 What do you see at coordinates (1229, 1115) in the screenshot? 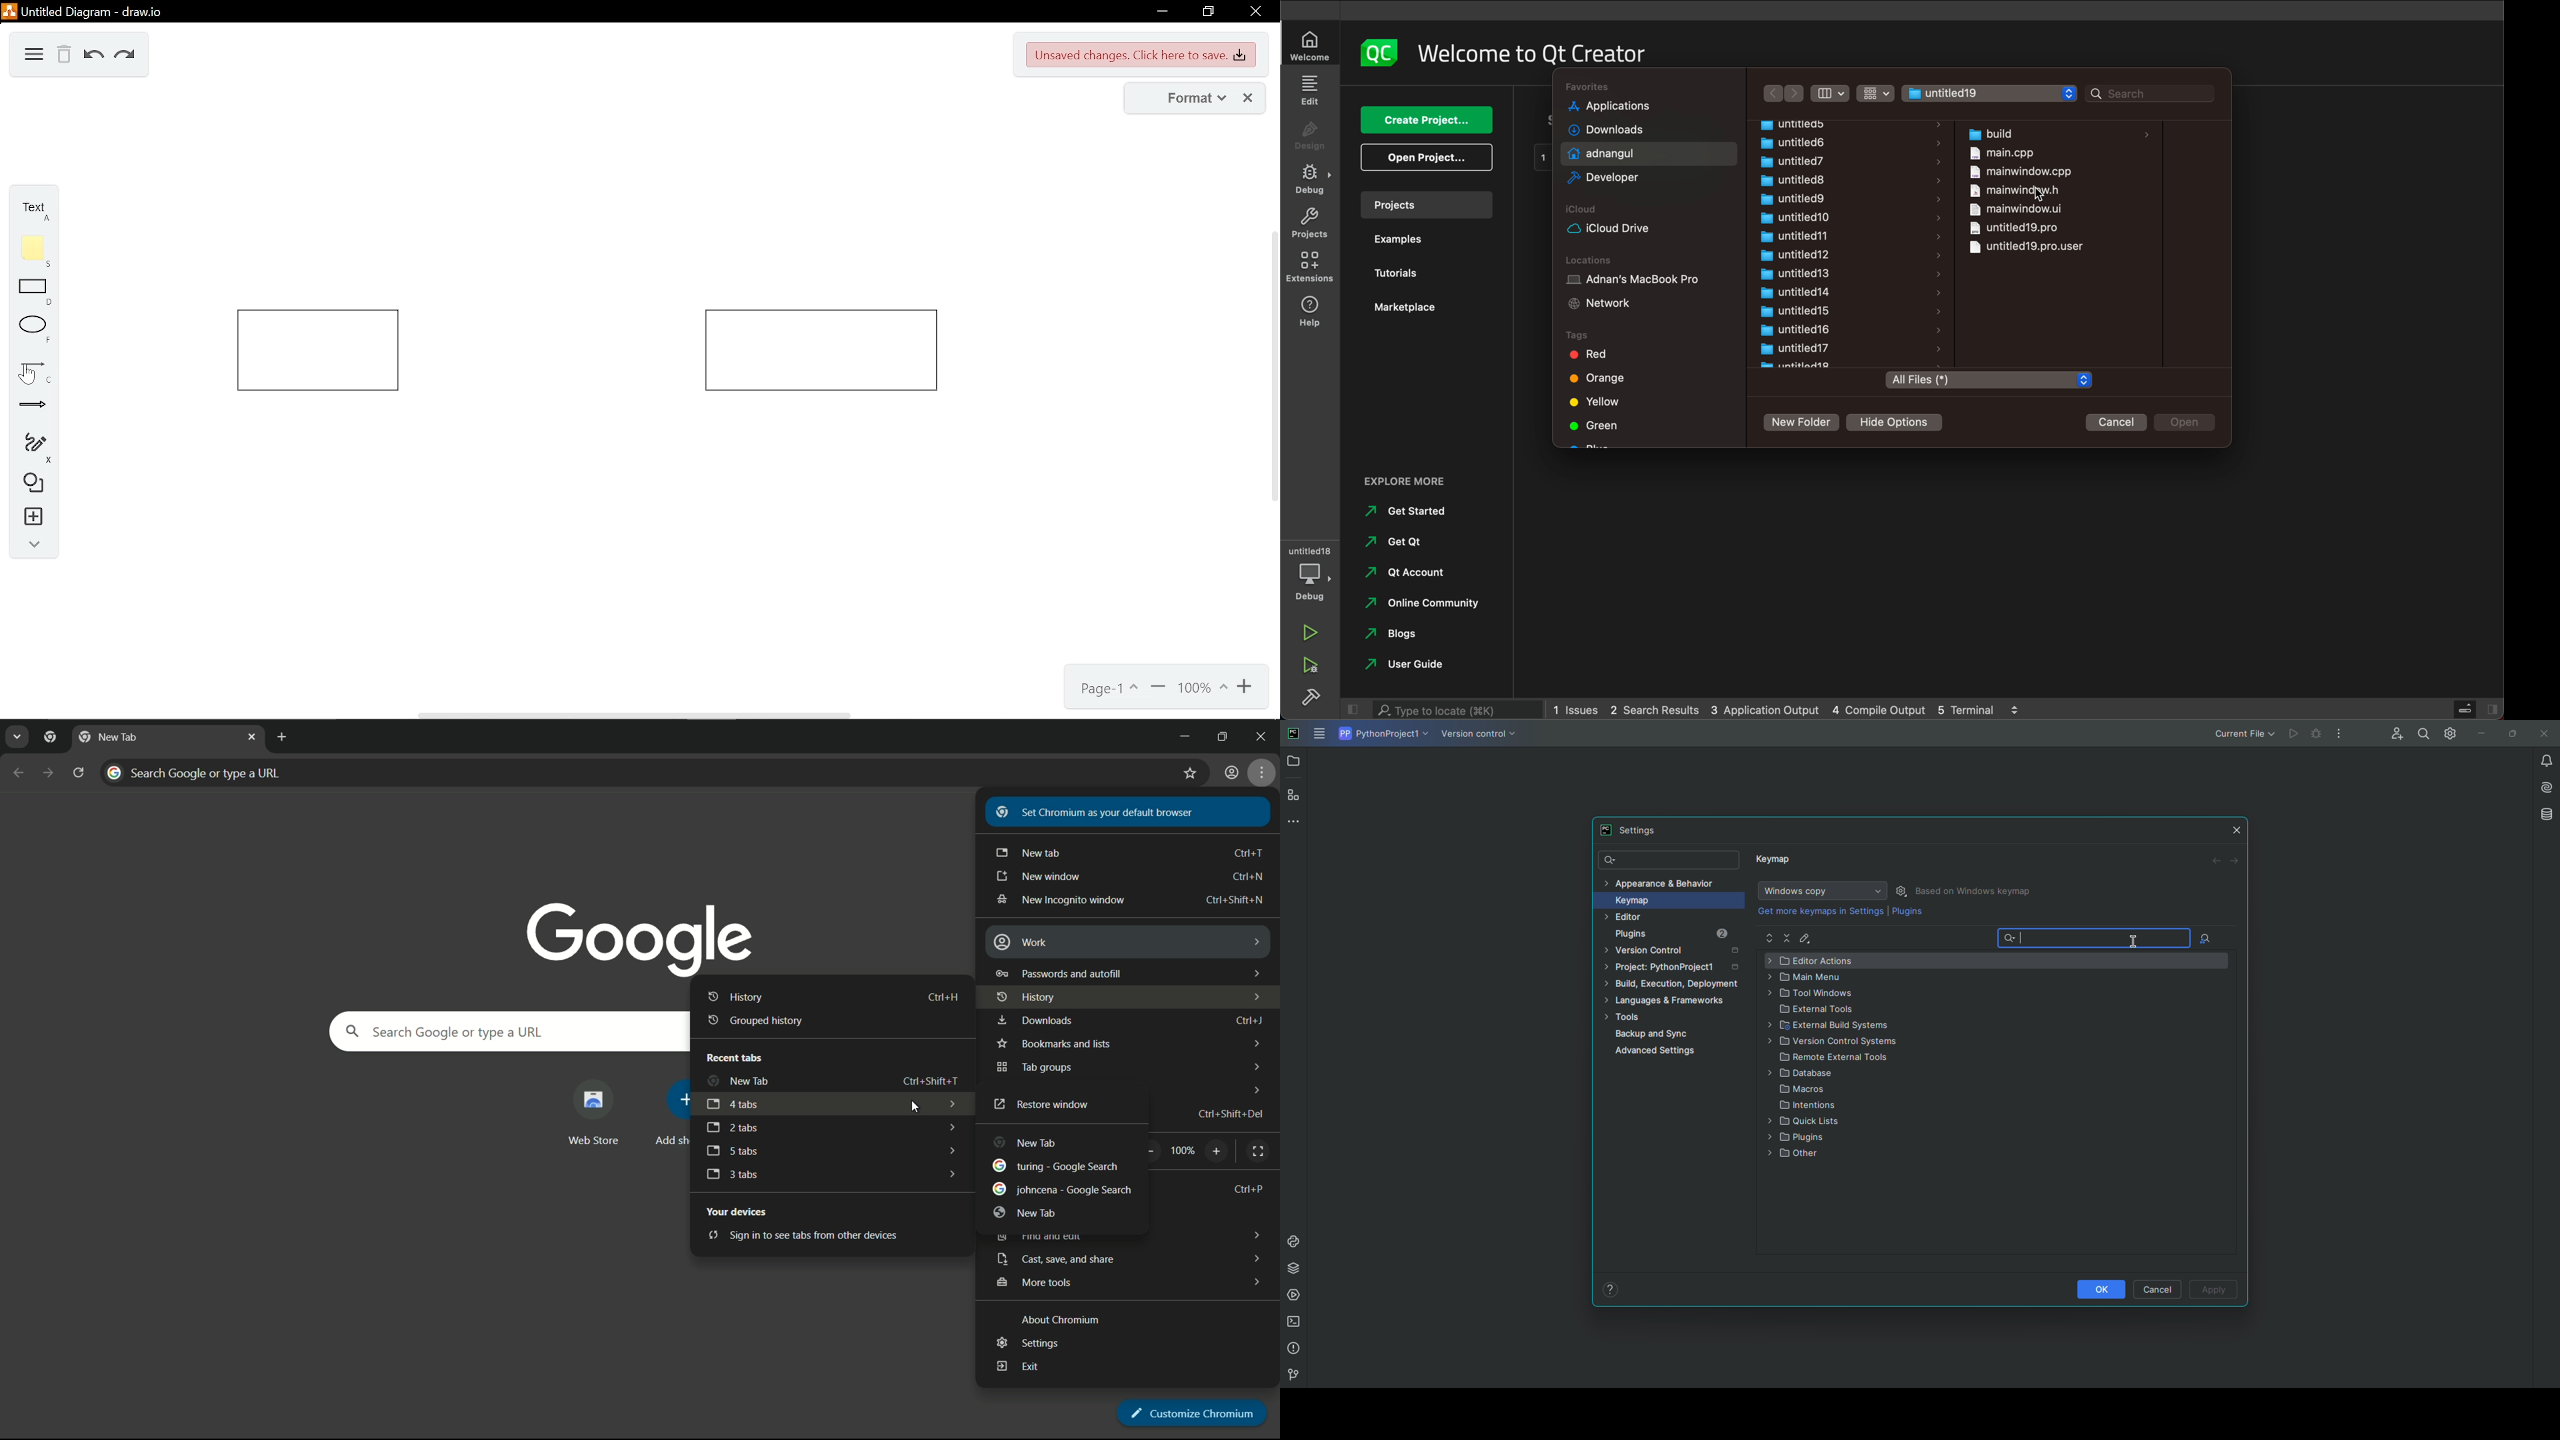
I see `shortcut key` at bounding box center [1229, 1115].